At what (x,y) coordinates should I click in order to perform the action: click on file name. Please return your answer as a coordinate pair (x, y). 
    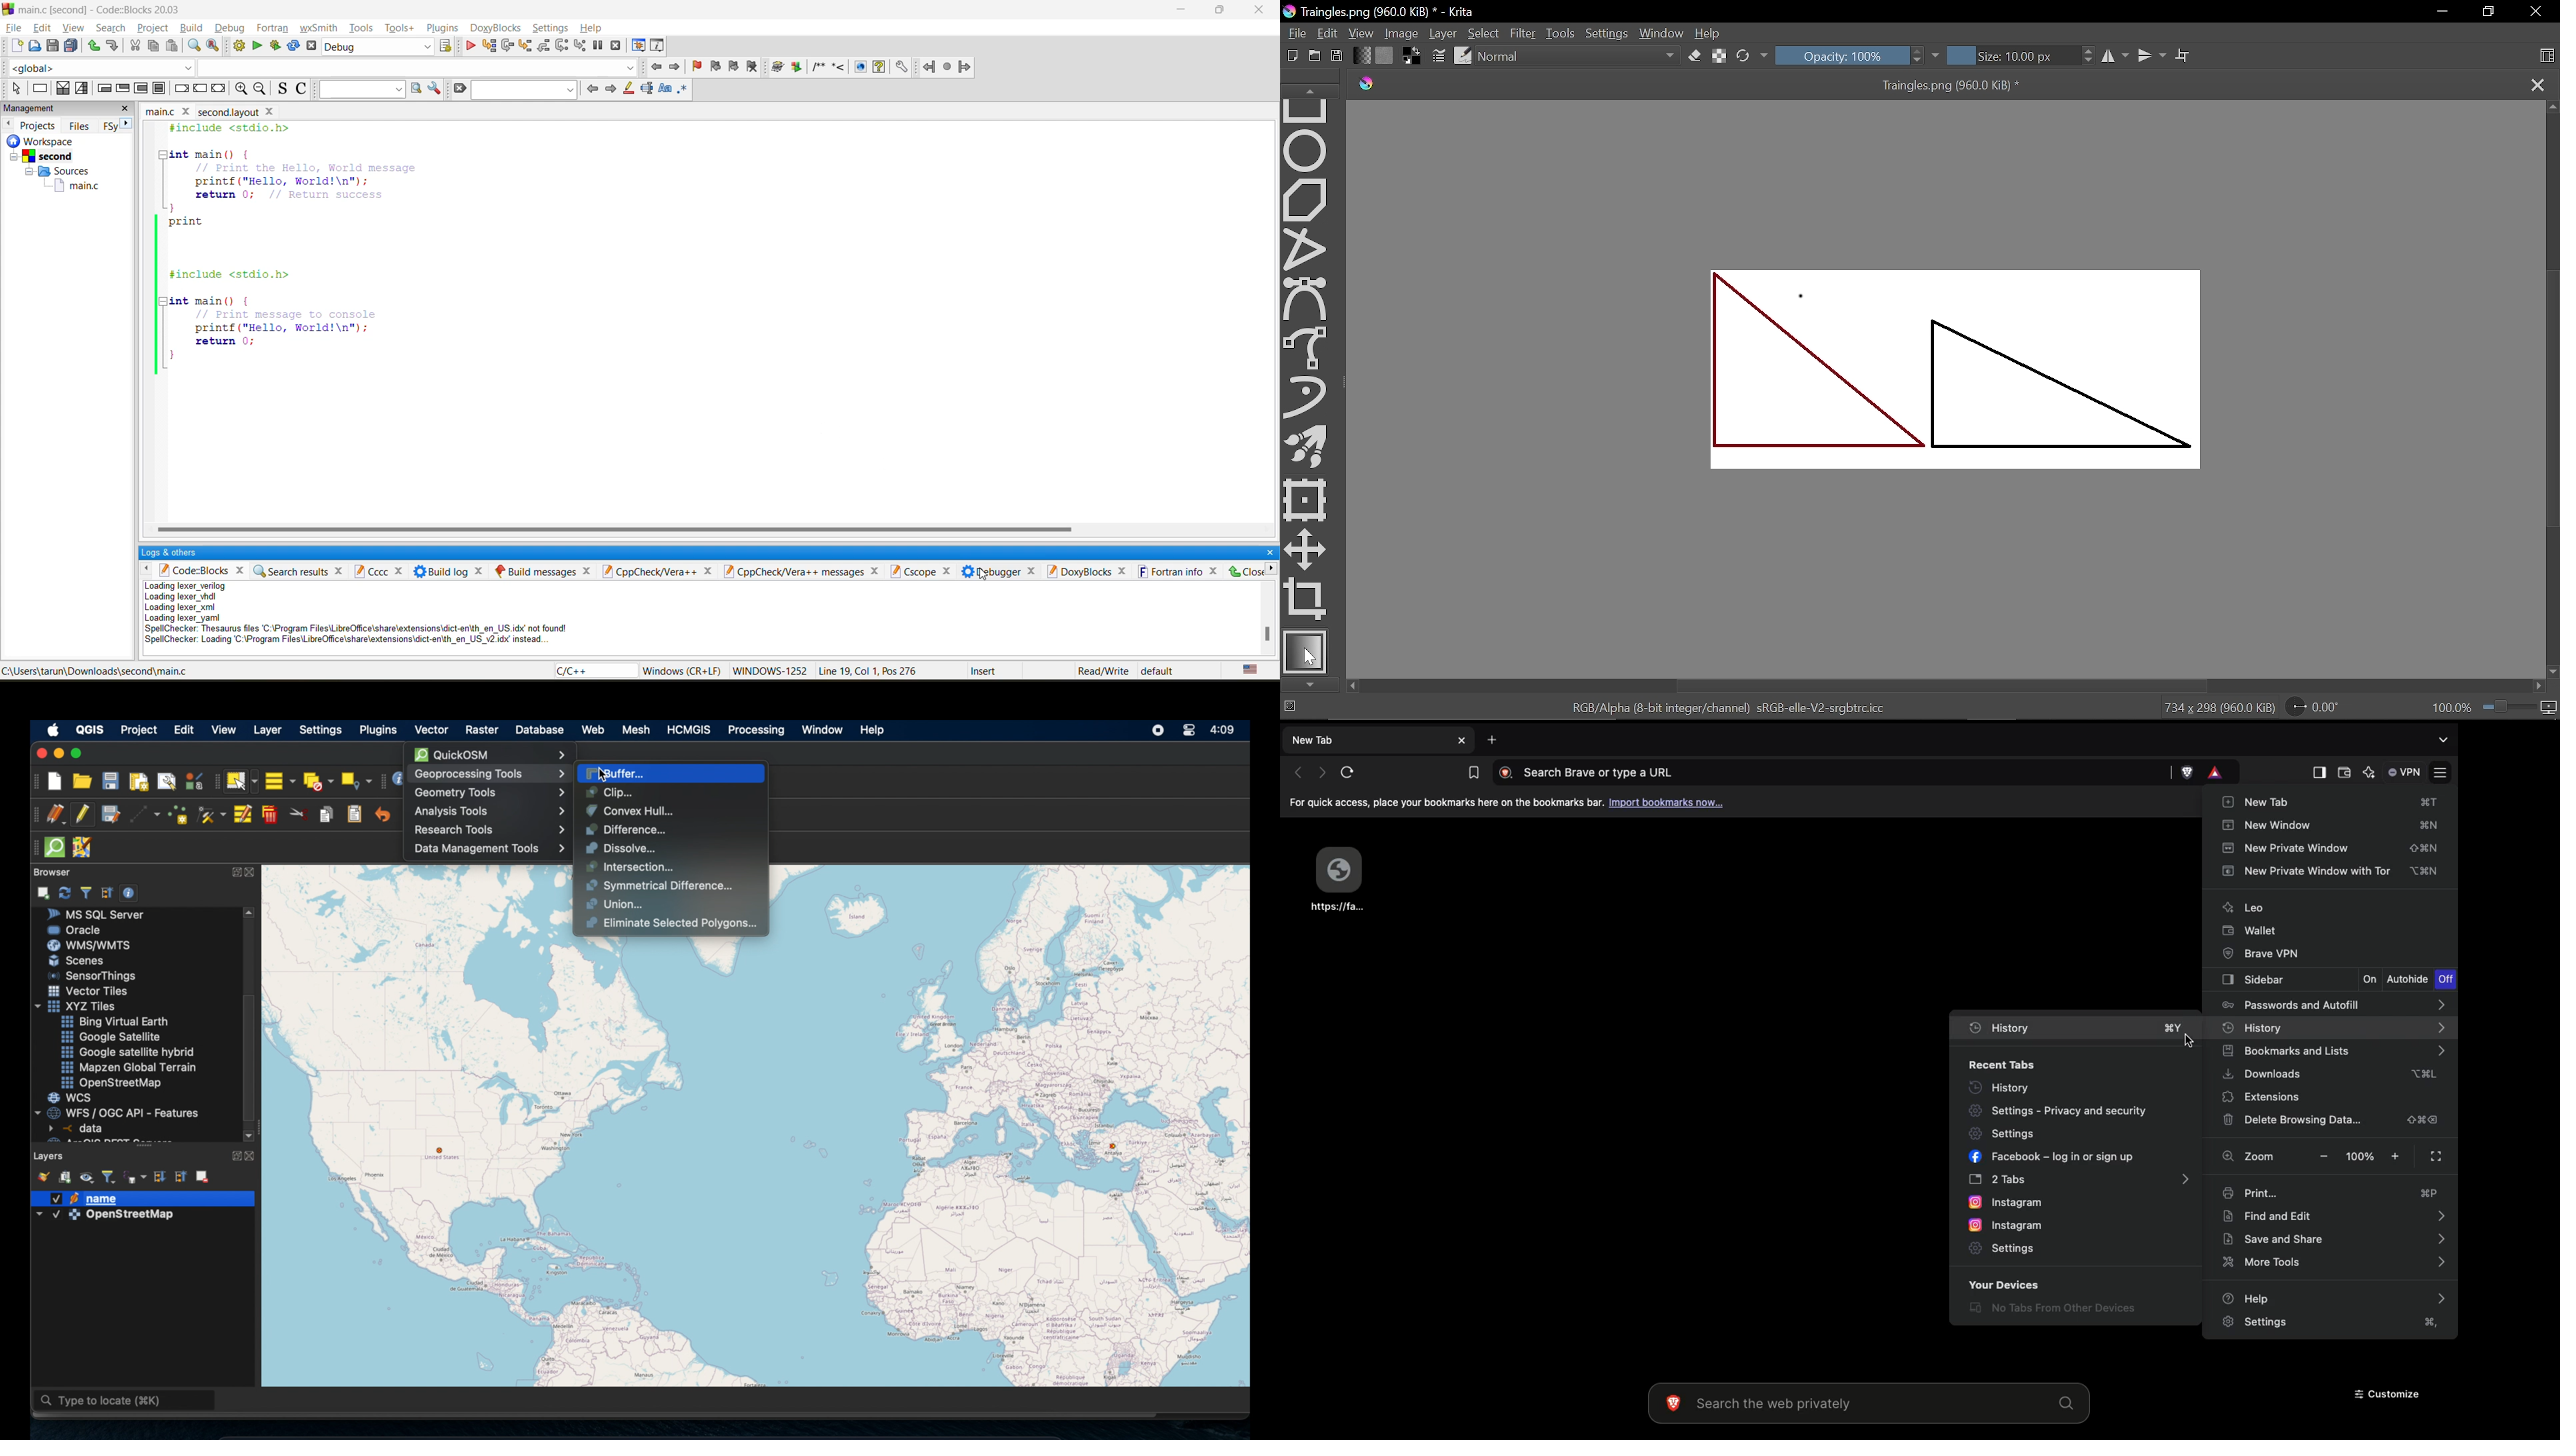
    Looking at the image, I should click on (211, 112).